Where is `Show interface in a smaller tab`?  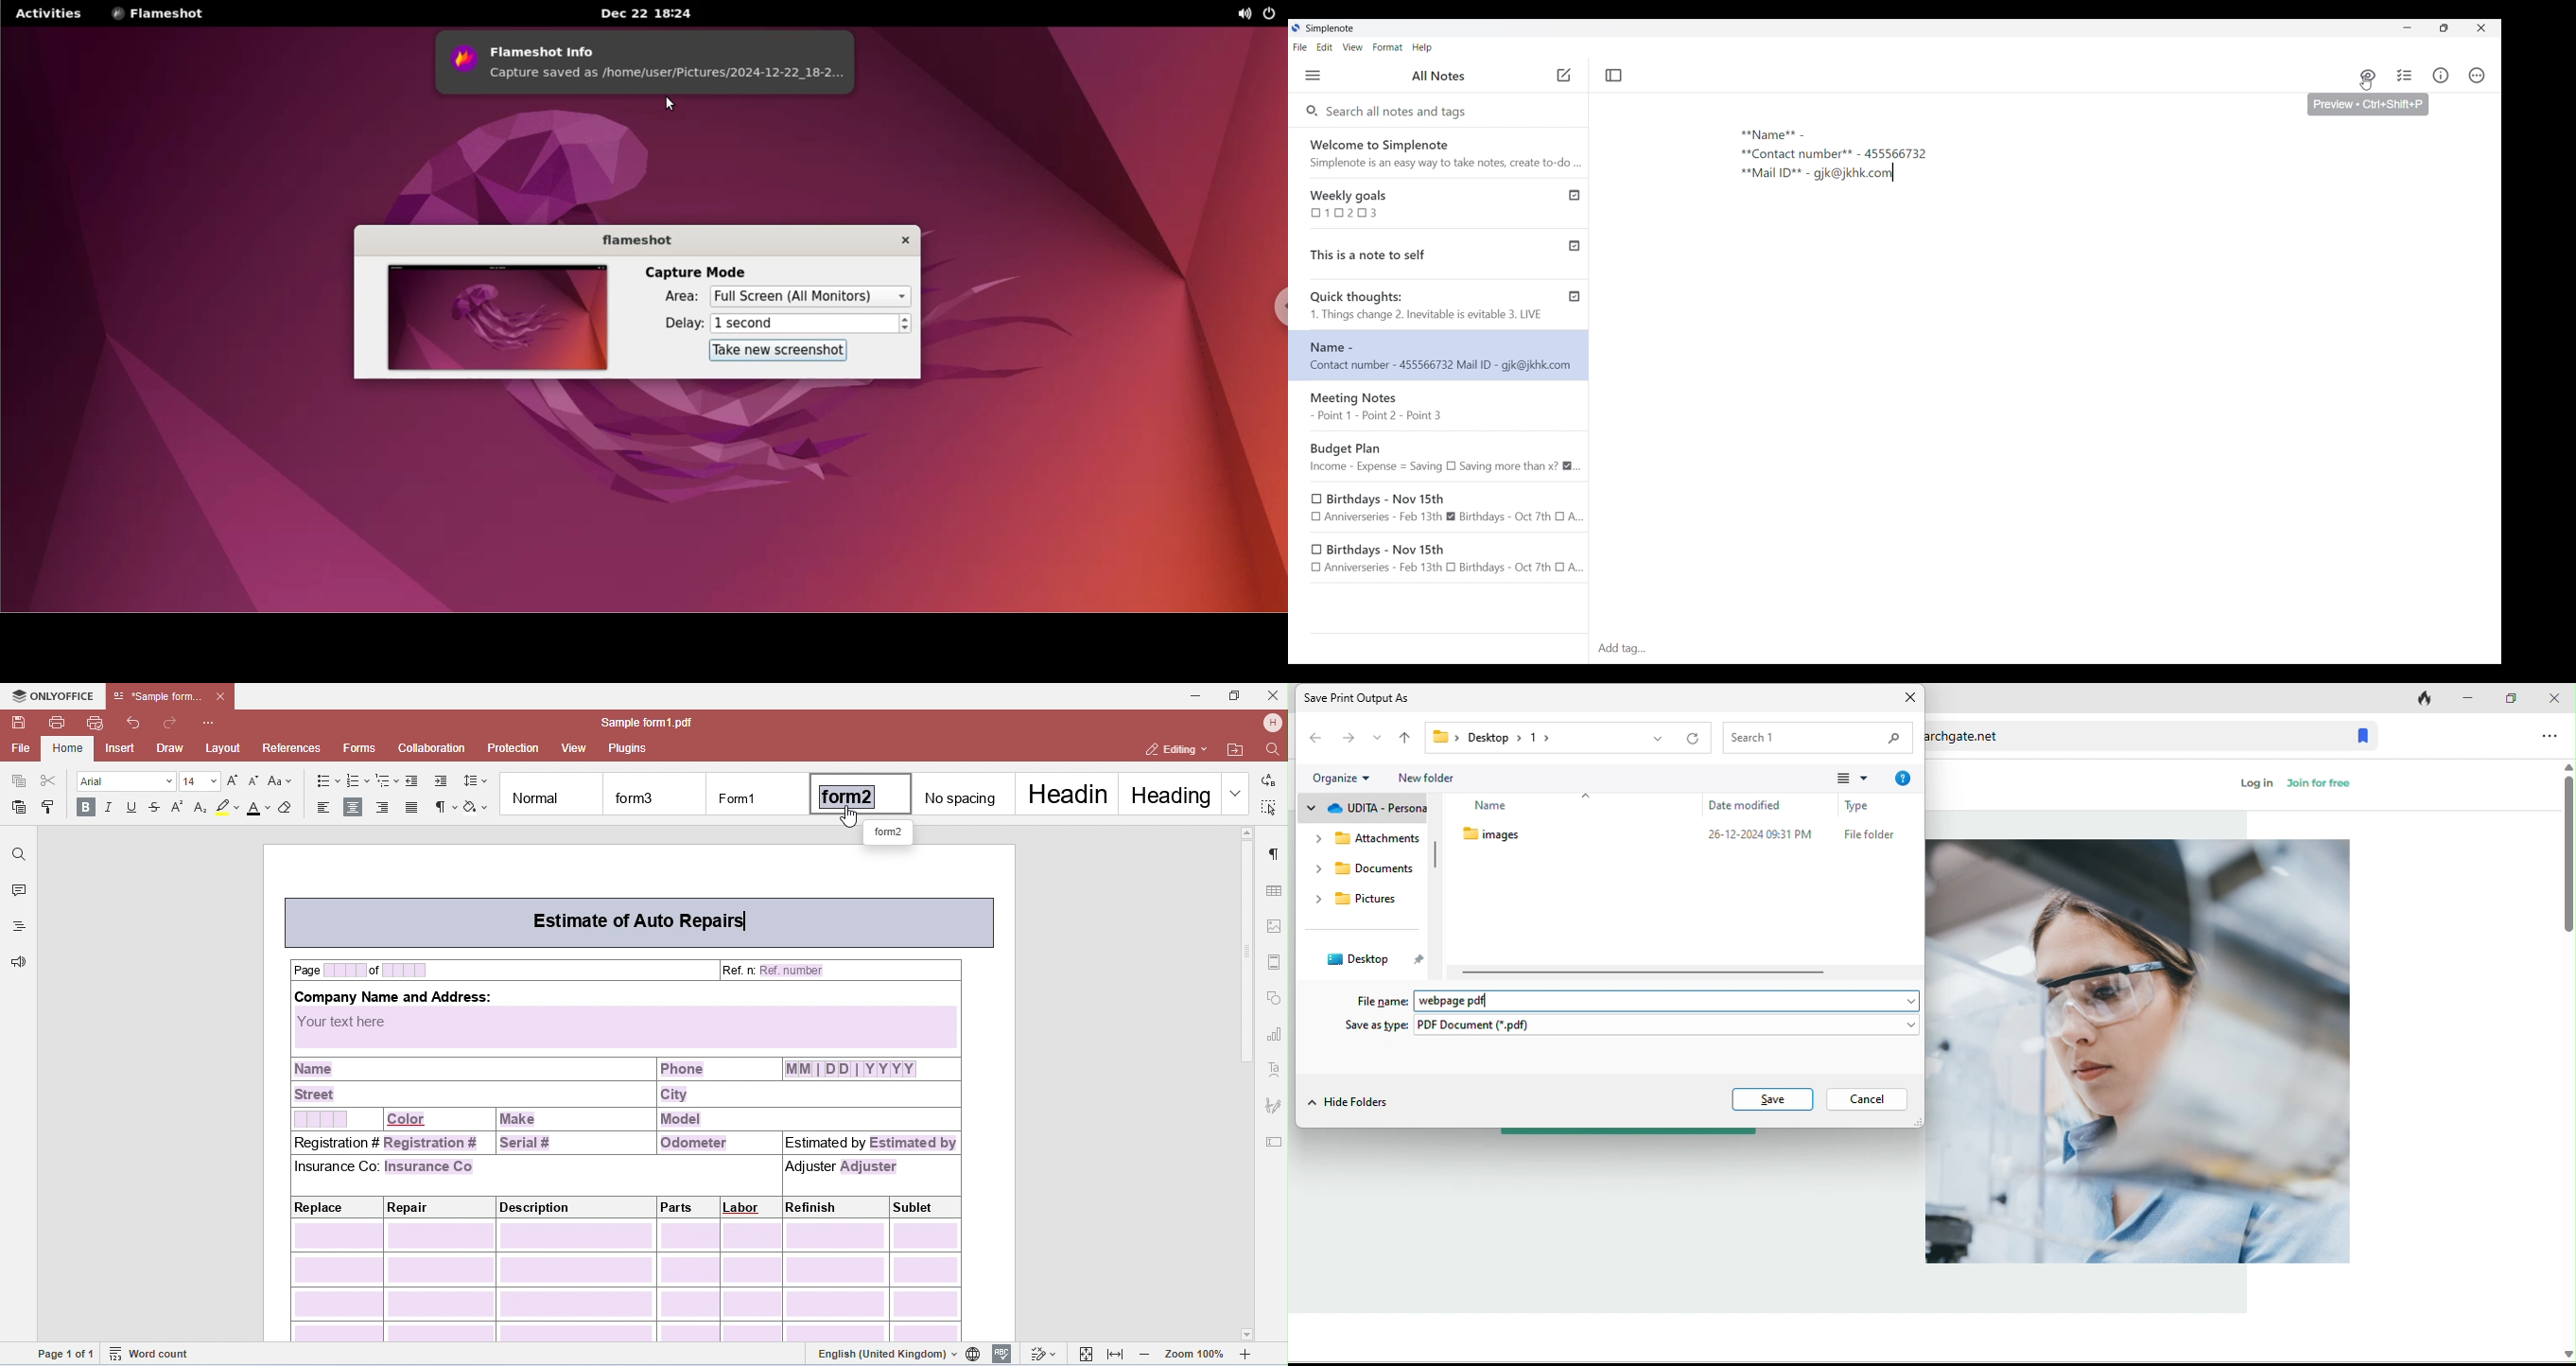
Show interface in a smaller tab is located at coordinates (2445, 28).